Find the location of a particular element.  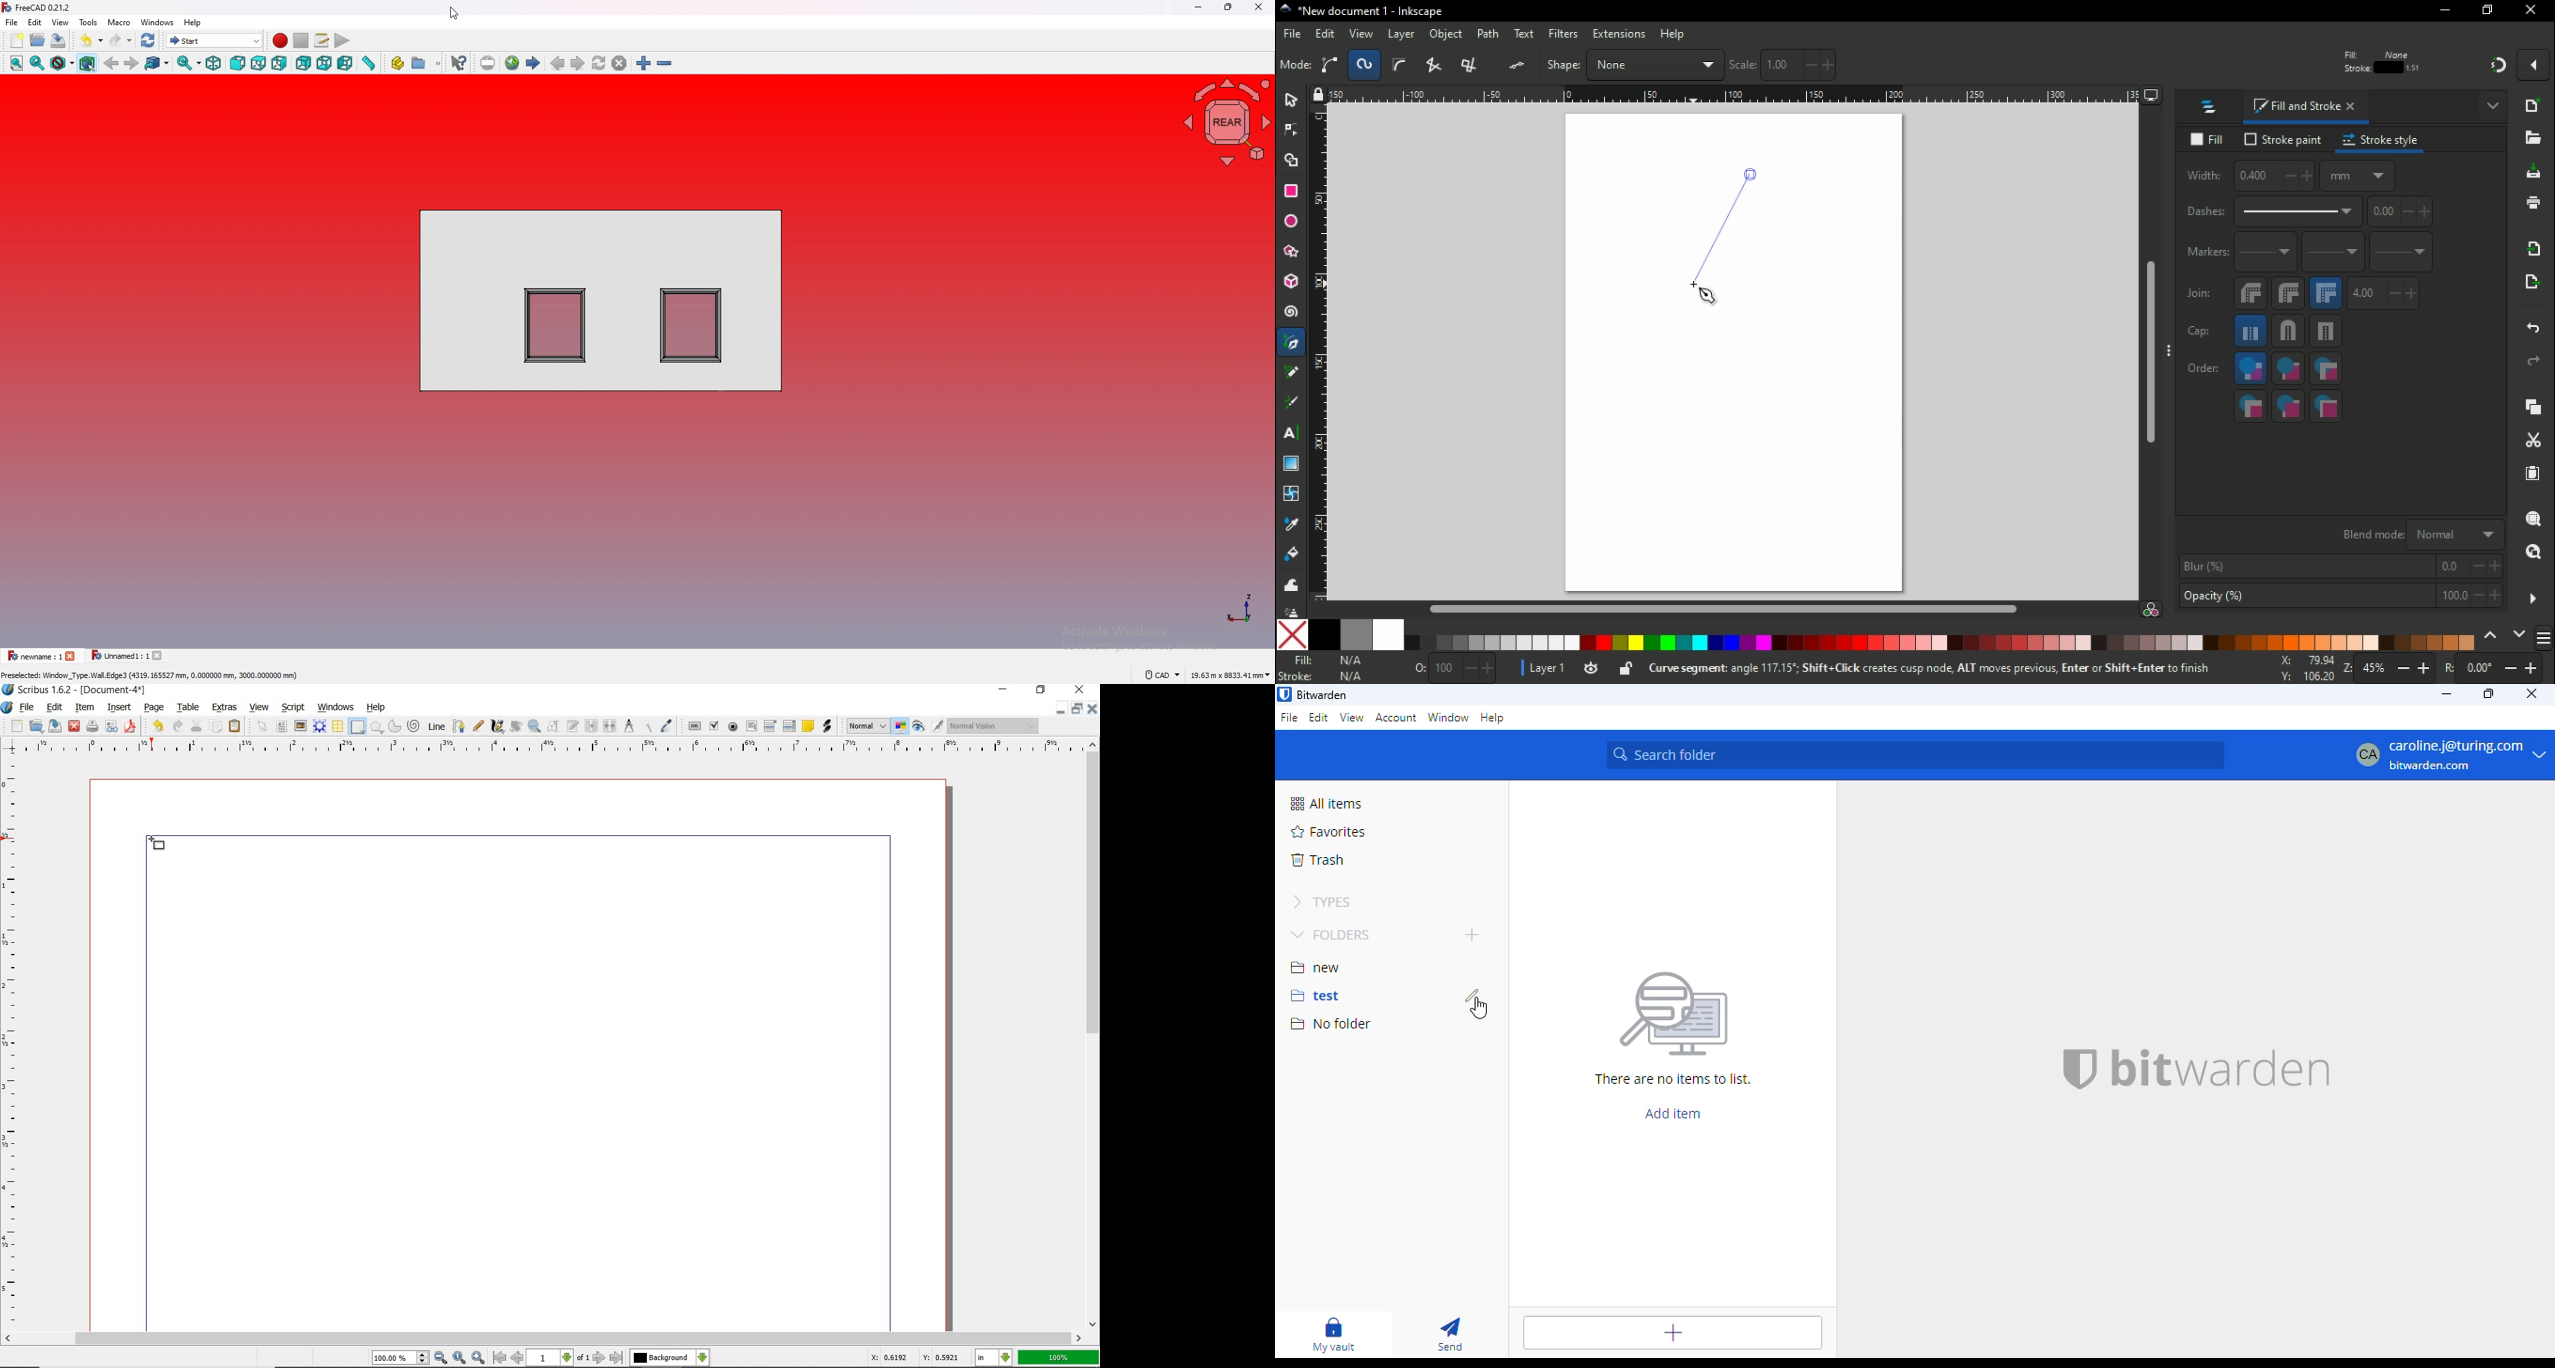

open is located at coordinates (38, 39).